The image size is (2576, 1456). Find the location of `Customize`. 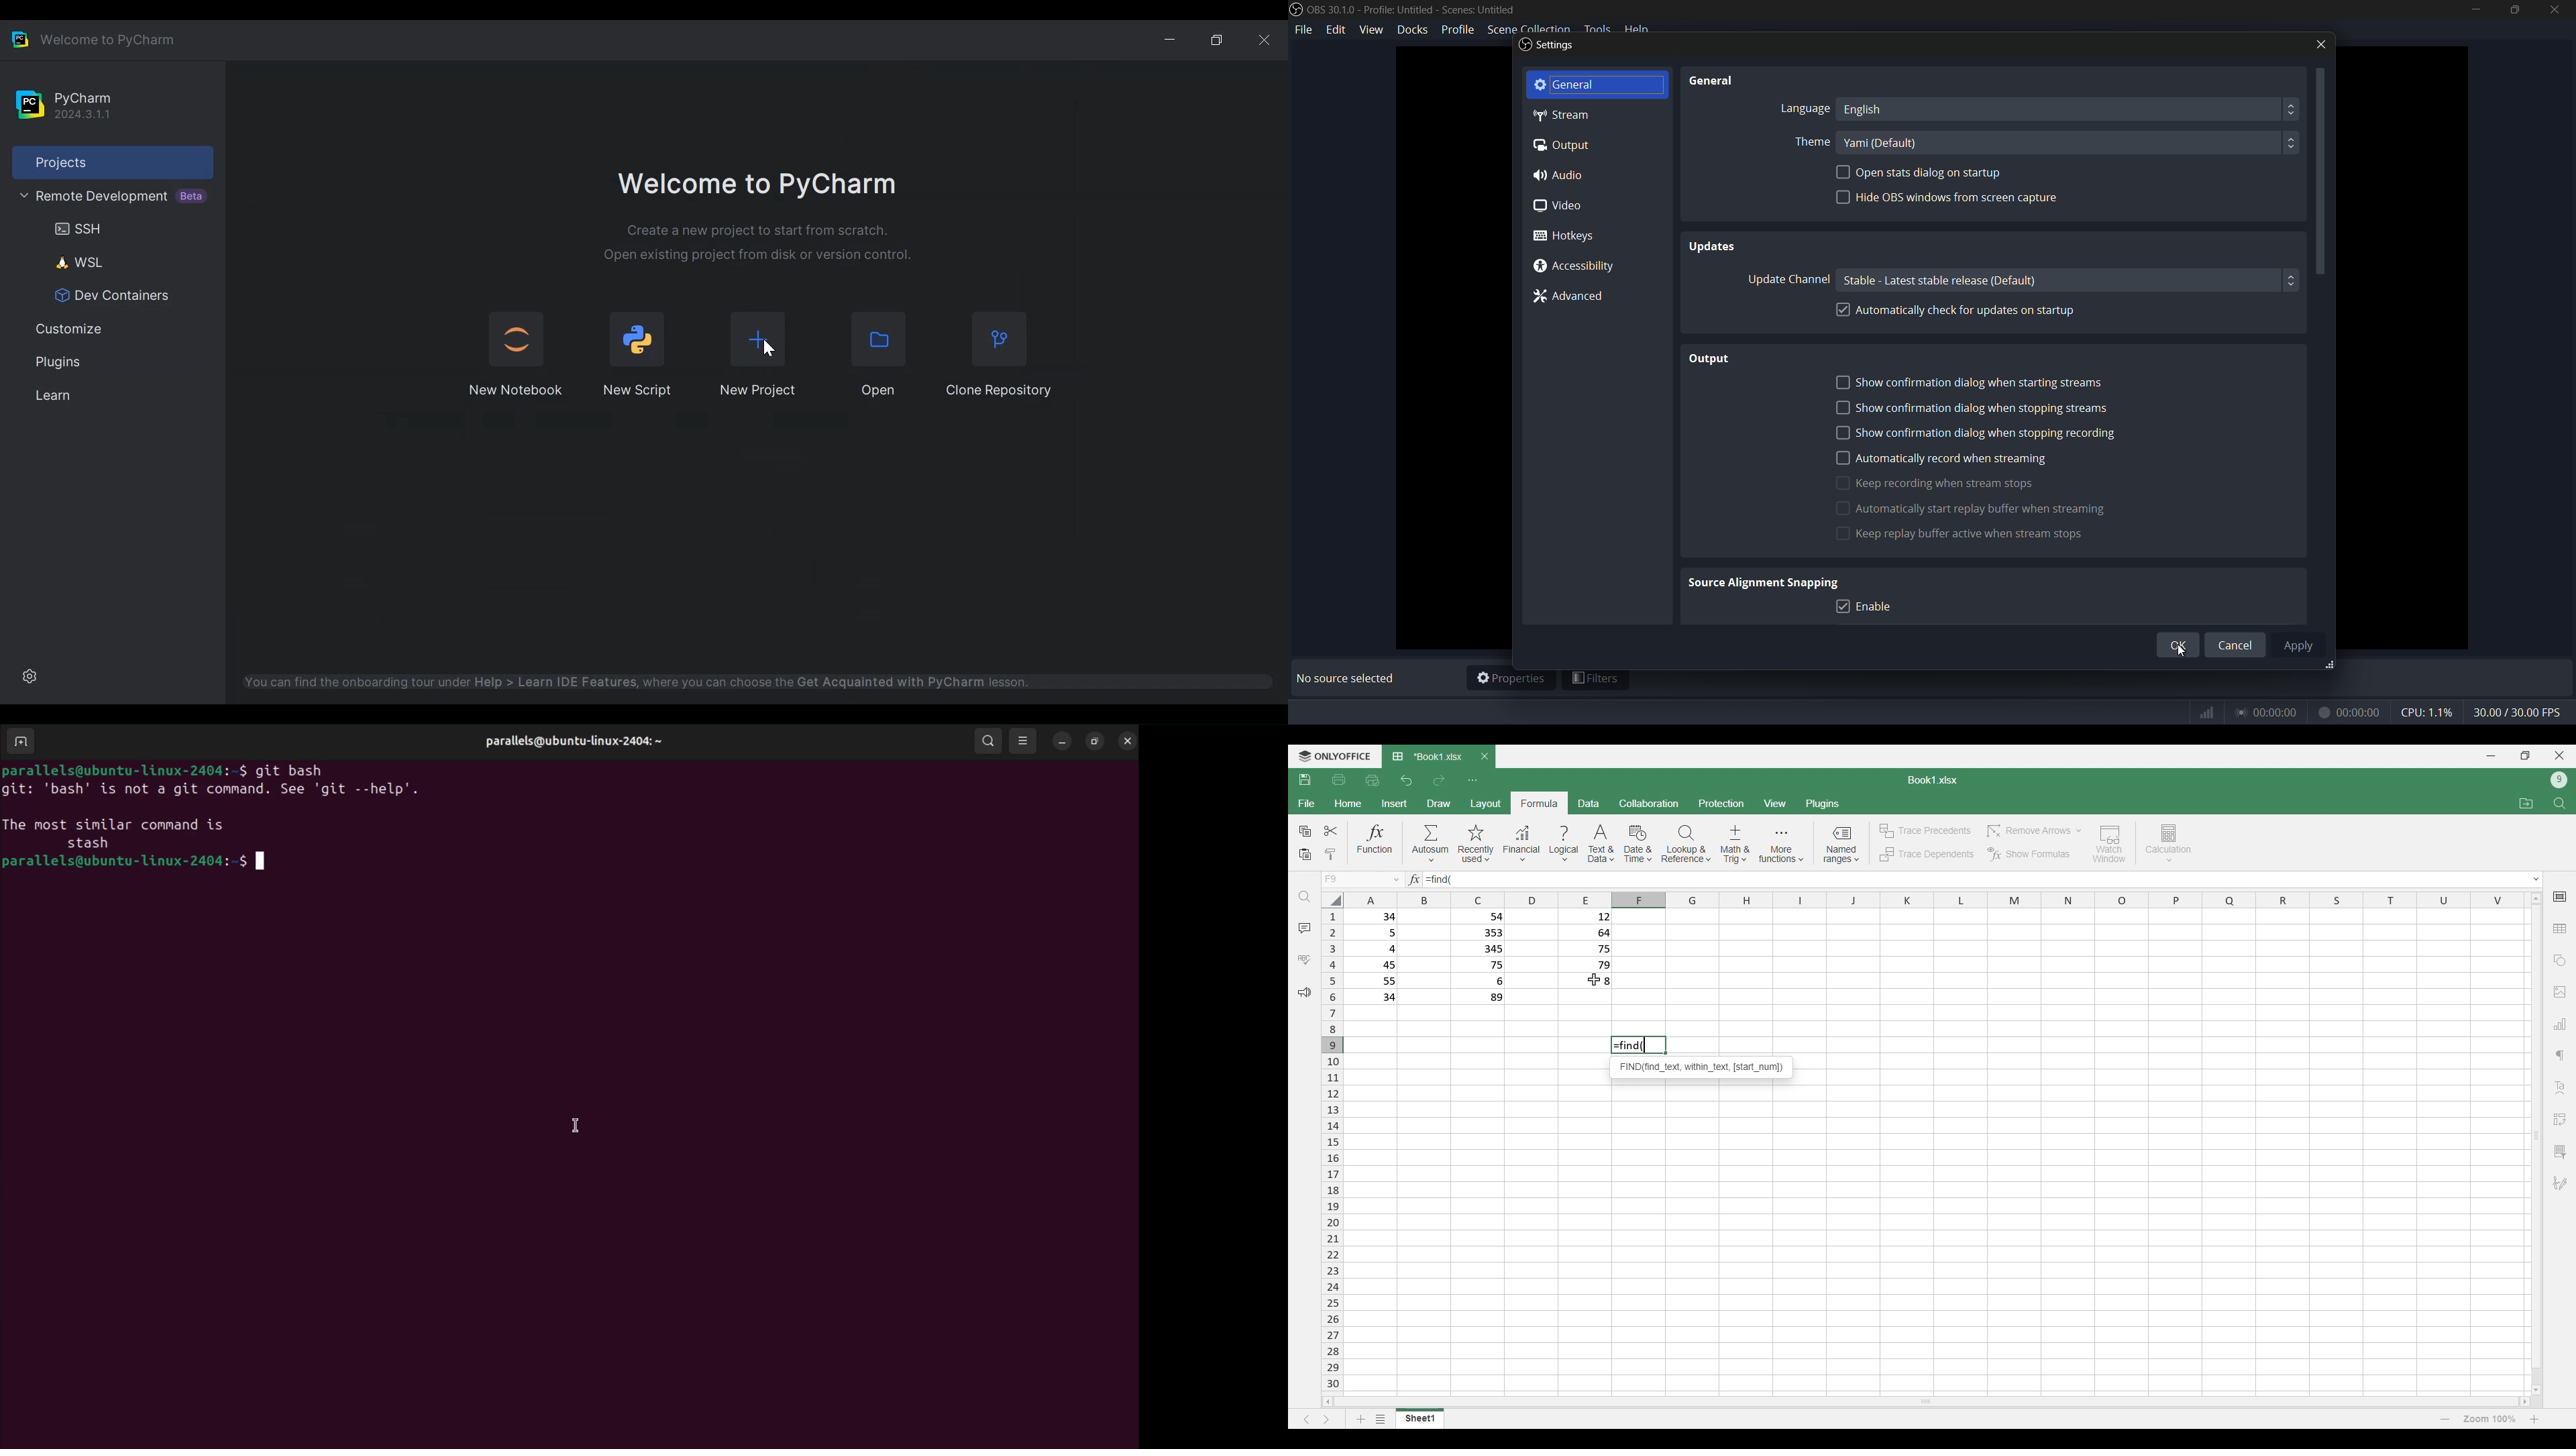

Customize is located at coordinates (65, 330).